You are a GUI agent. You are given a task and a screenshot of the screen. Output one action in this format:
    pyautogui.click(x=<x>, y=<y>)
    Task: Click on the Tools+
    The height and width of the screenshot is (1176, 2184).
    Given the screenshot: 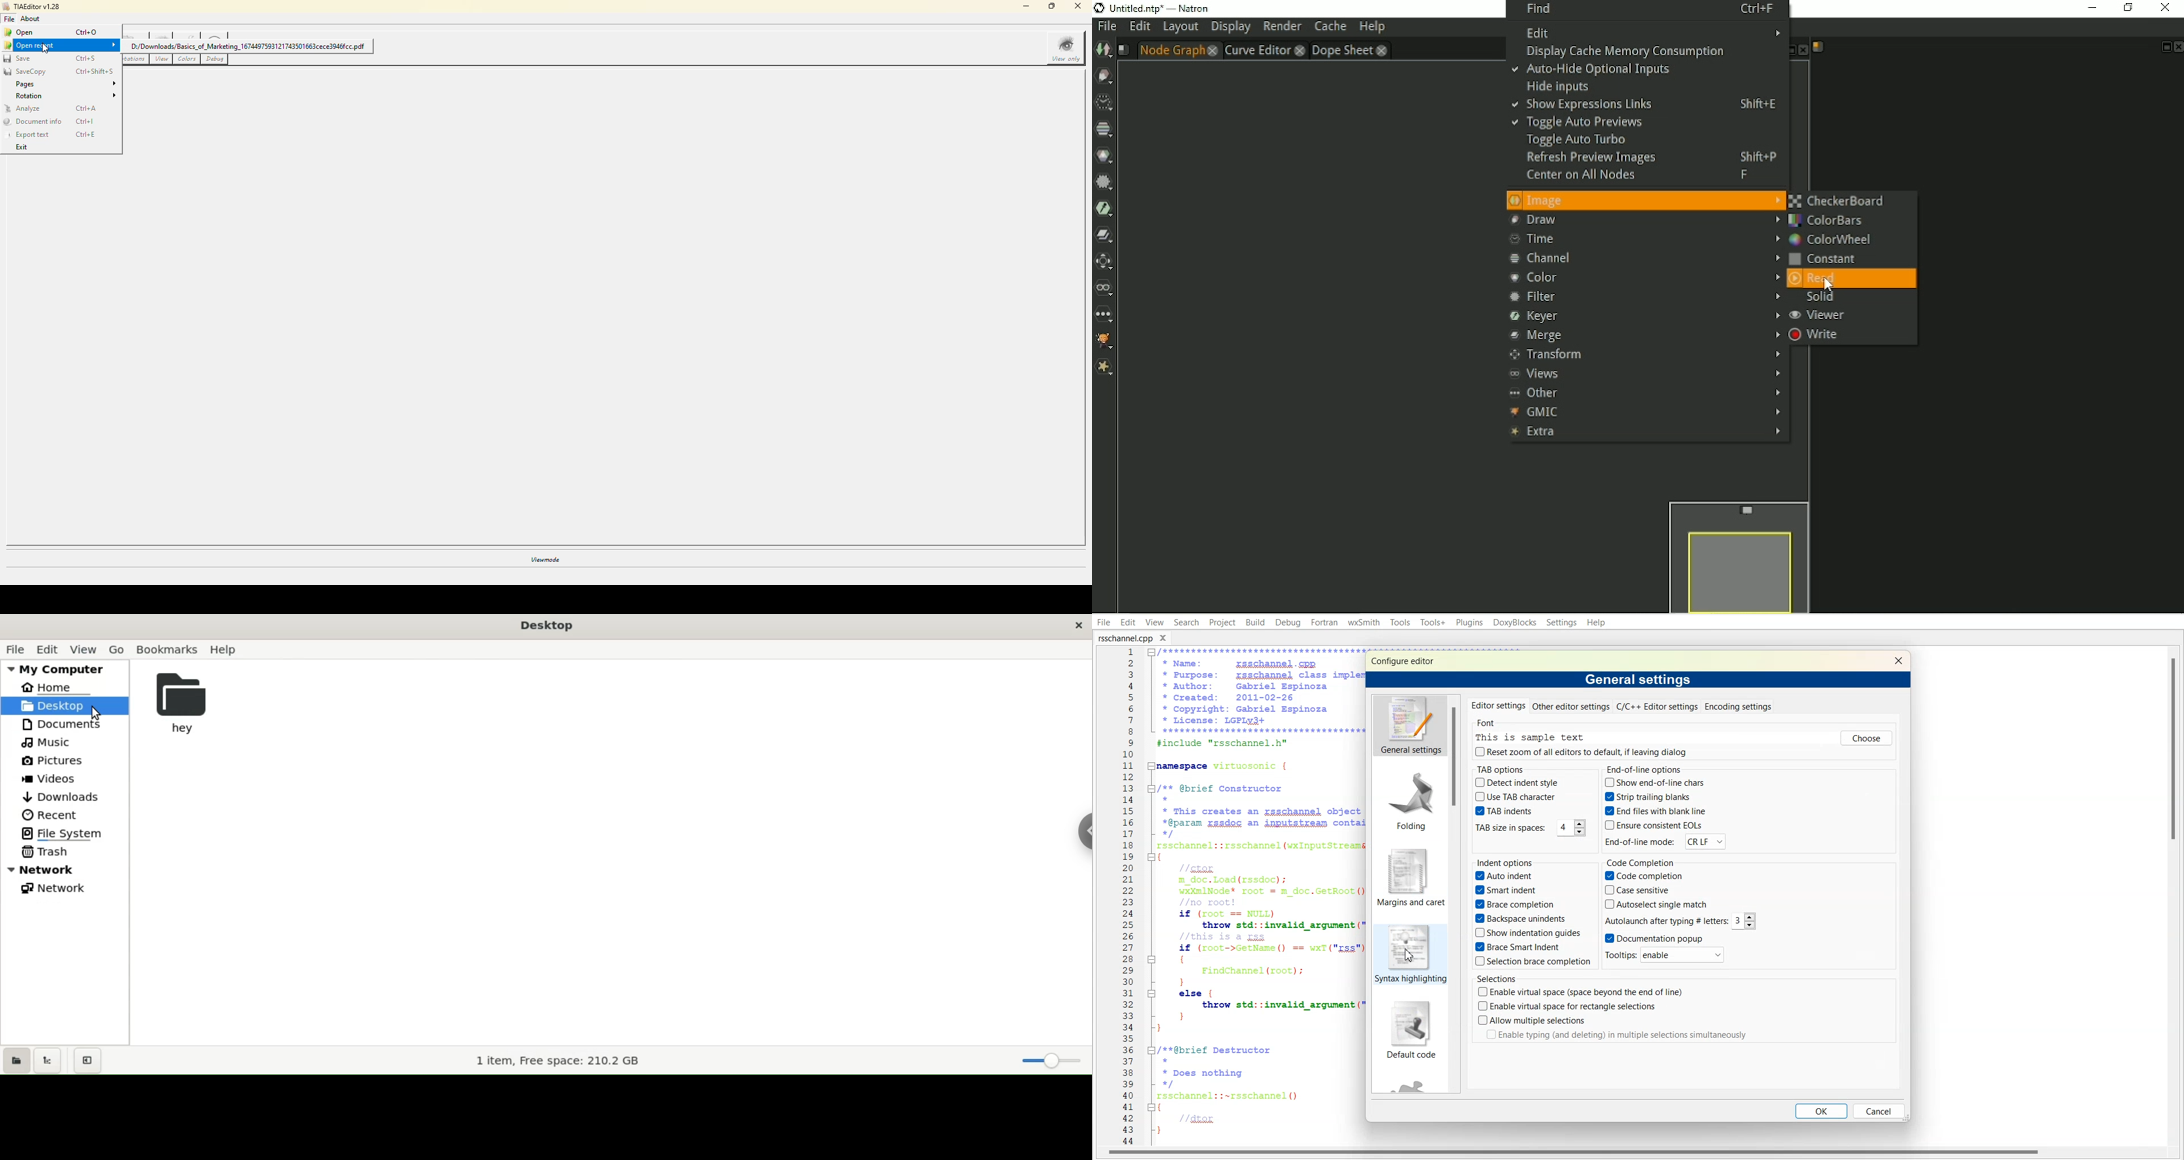 What is the action you would take?
    pyautogui.click(x=1432, y=622)
    